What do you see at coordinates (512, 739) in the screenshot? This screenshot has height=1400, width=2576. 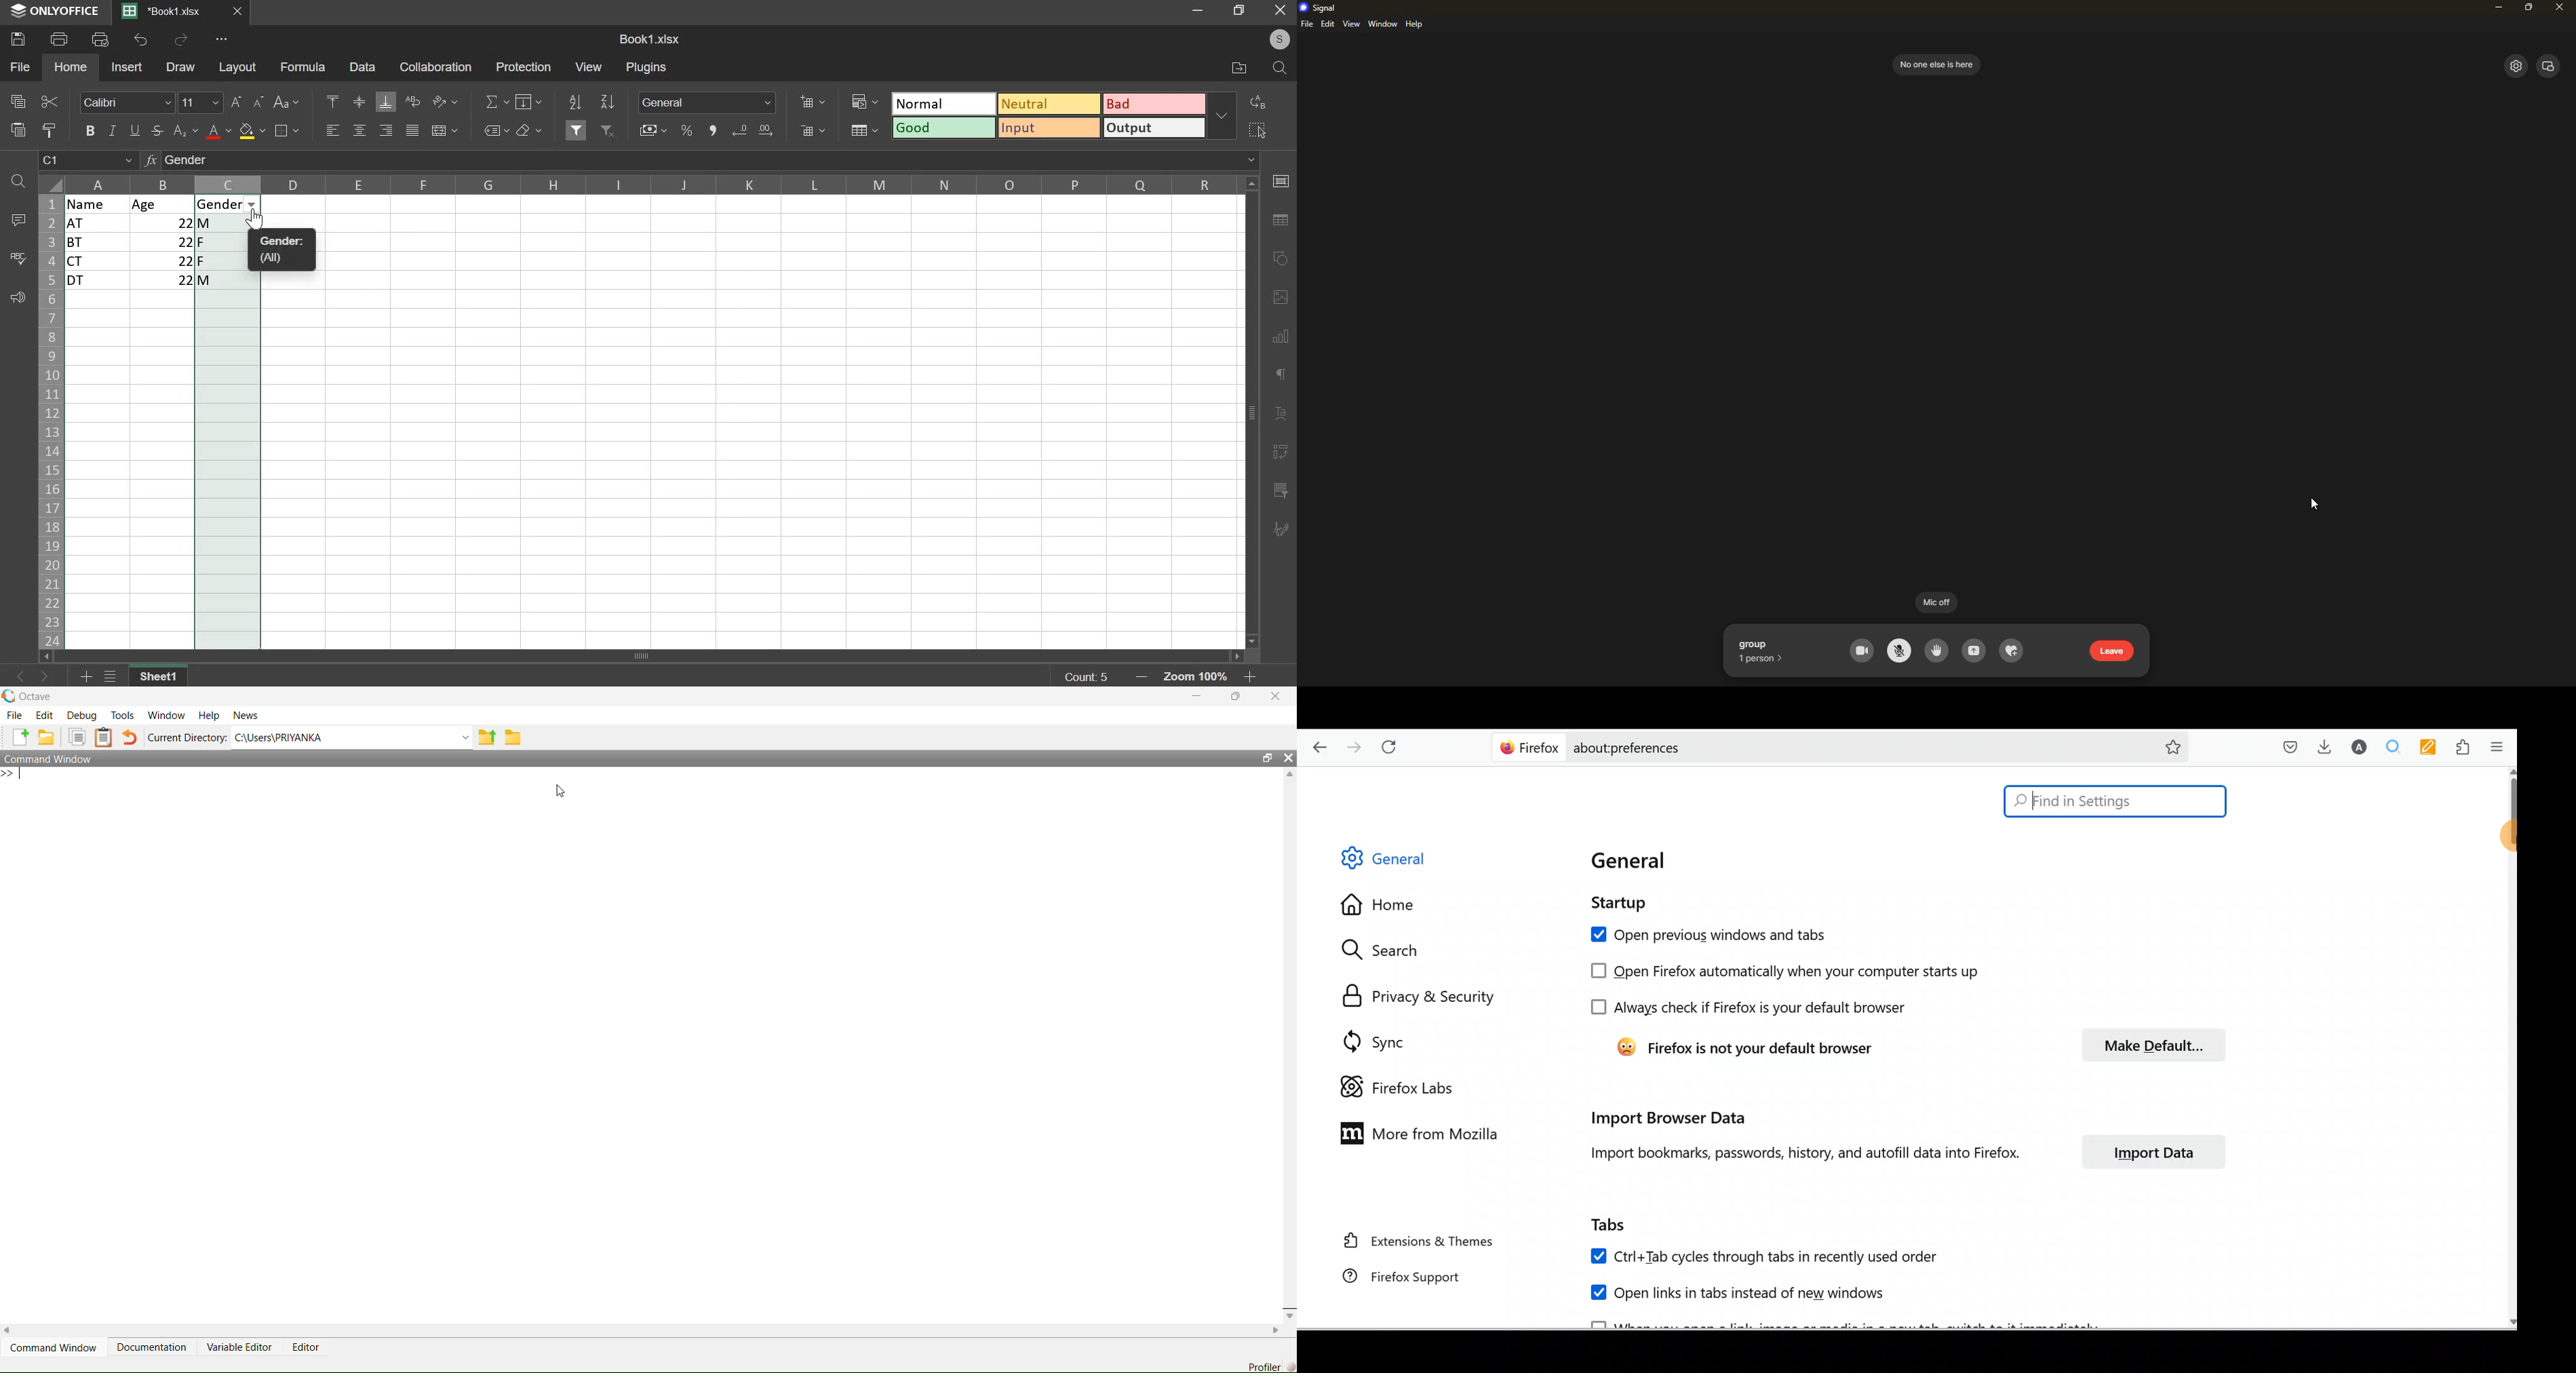 I see `Folder` at bounding box center [512, 739].